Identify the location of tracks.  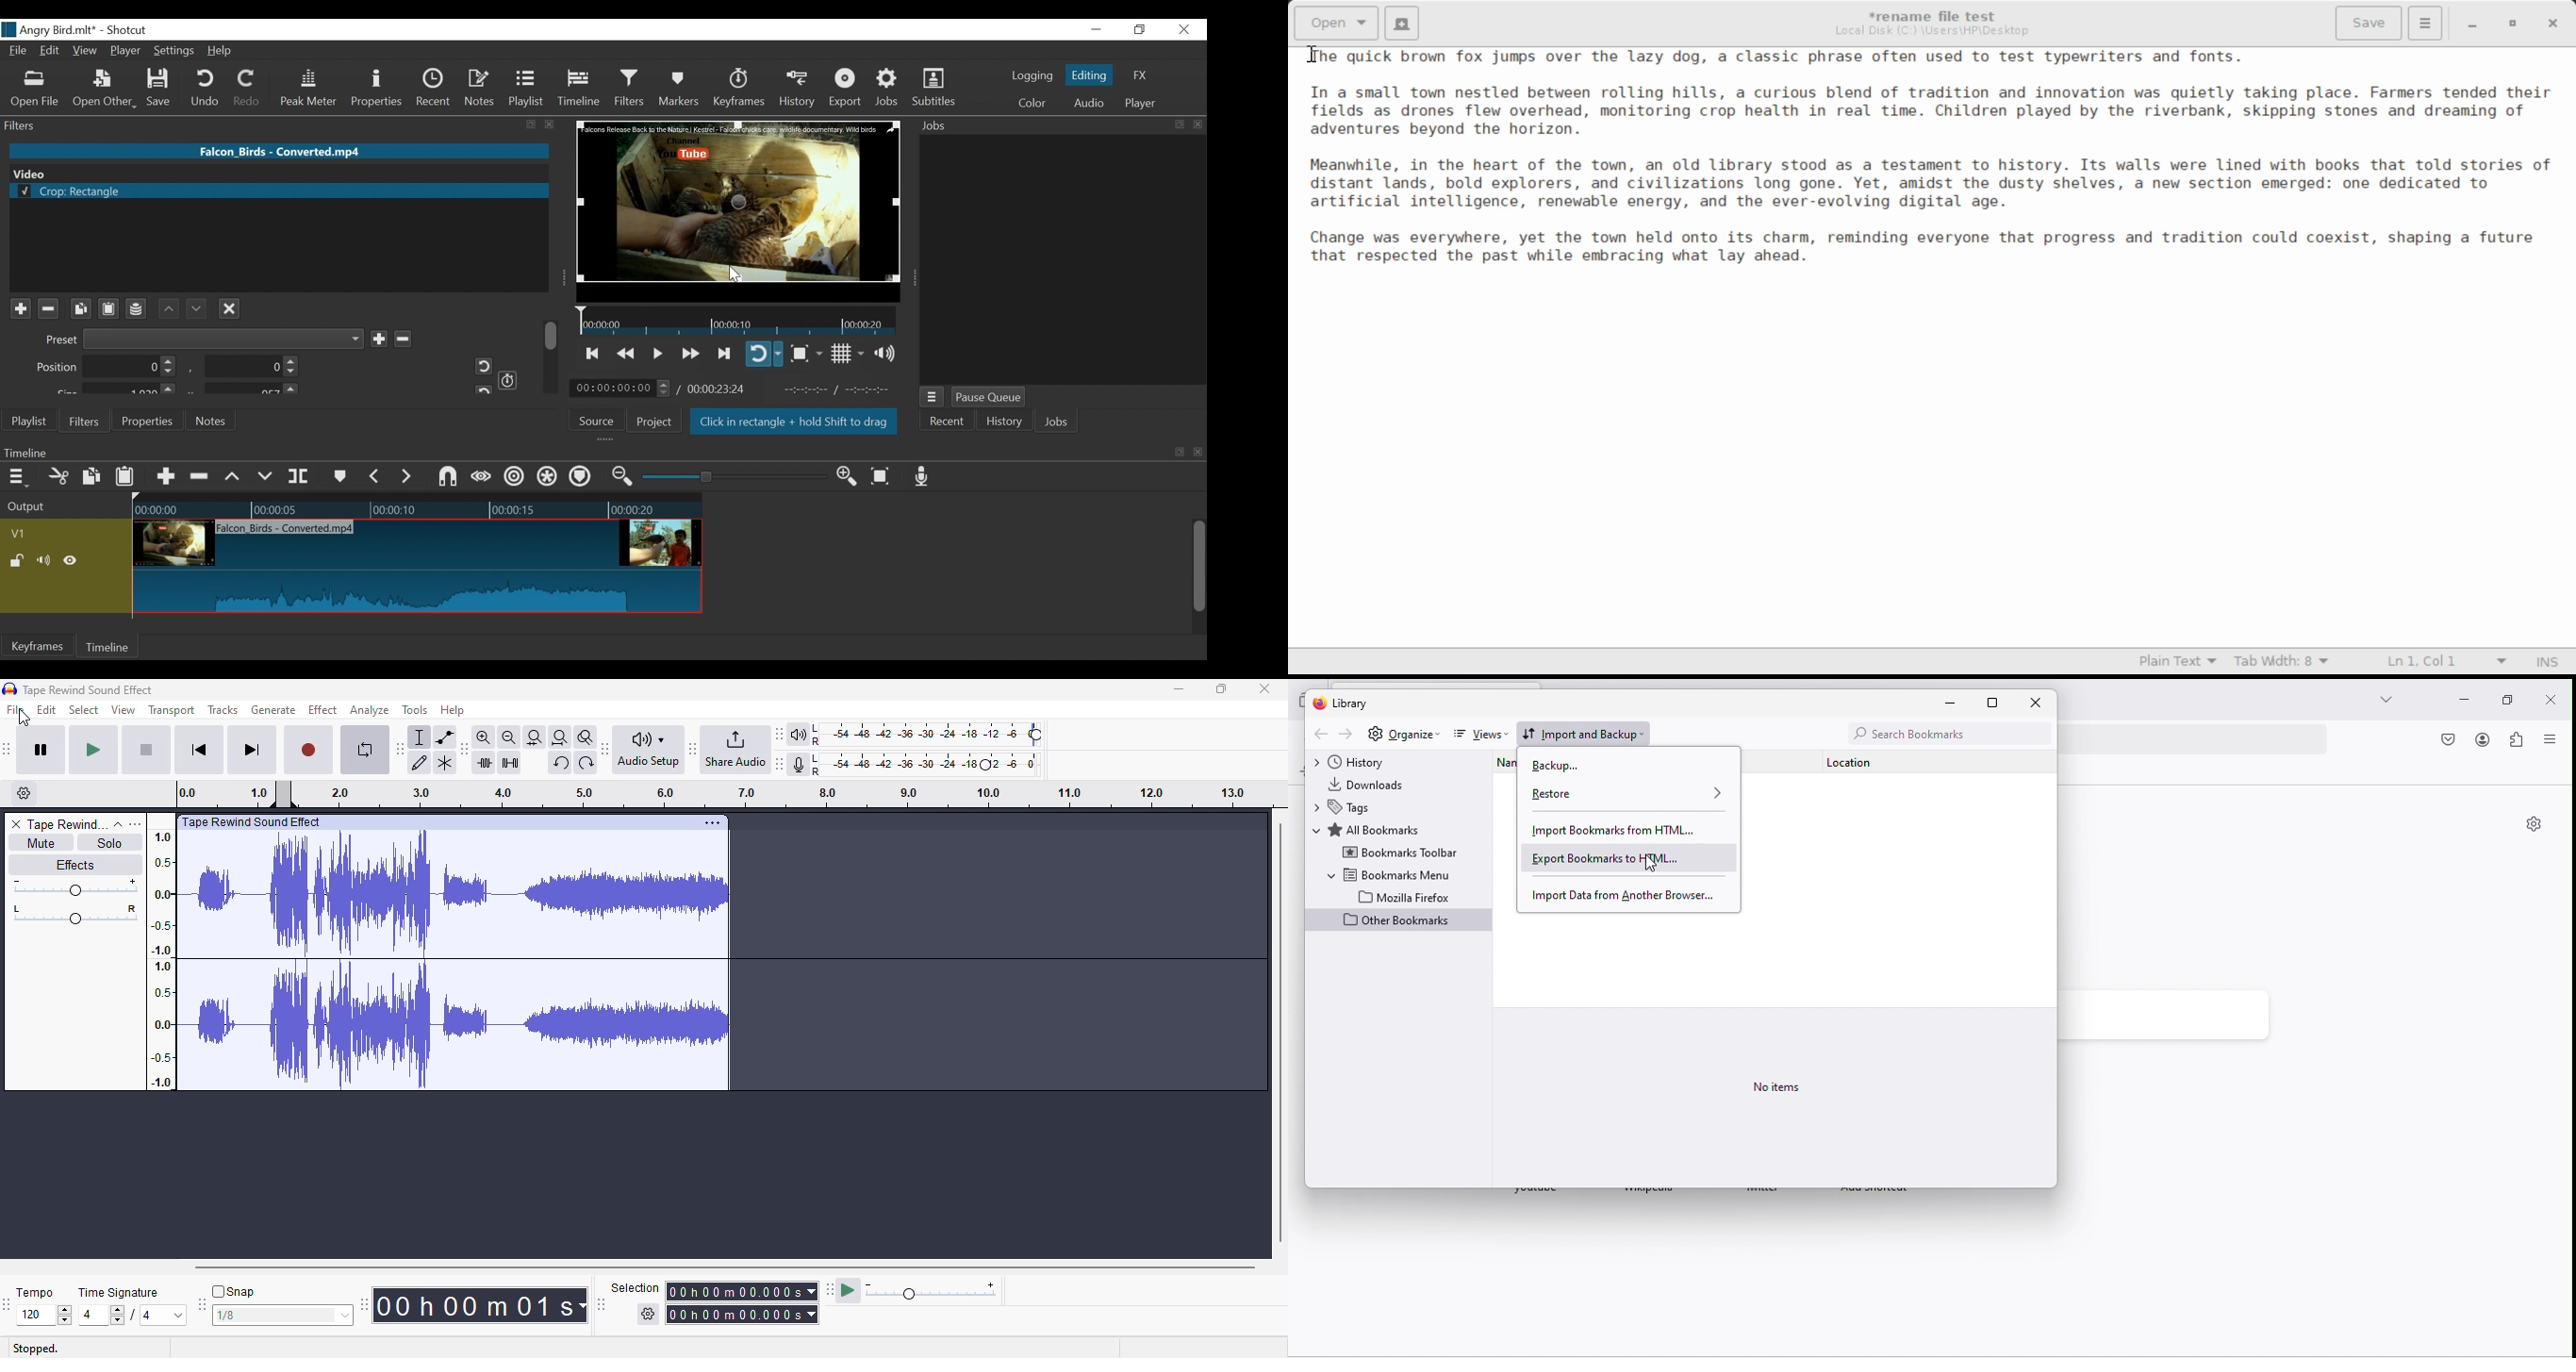
(223, 710).